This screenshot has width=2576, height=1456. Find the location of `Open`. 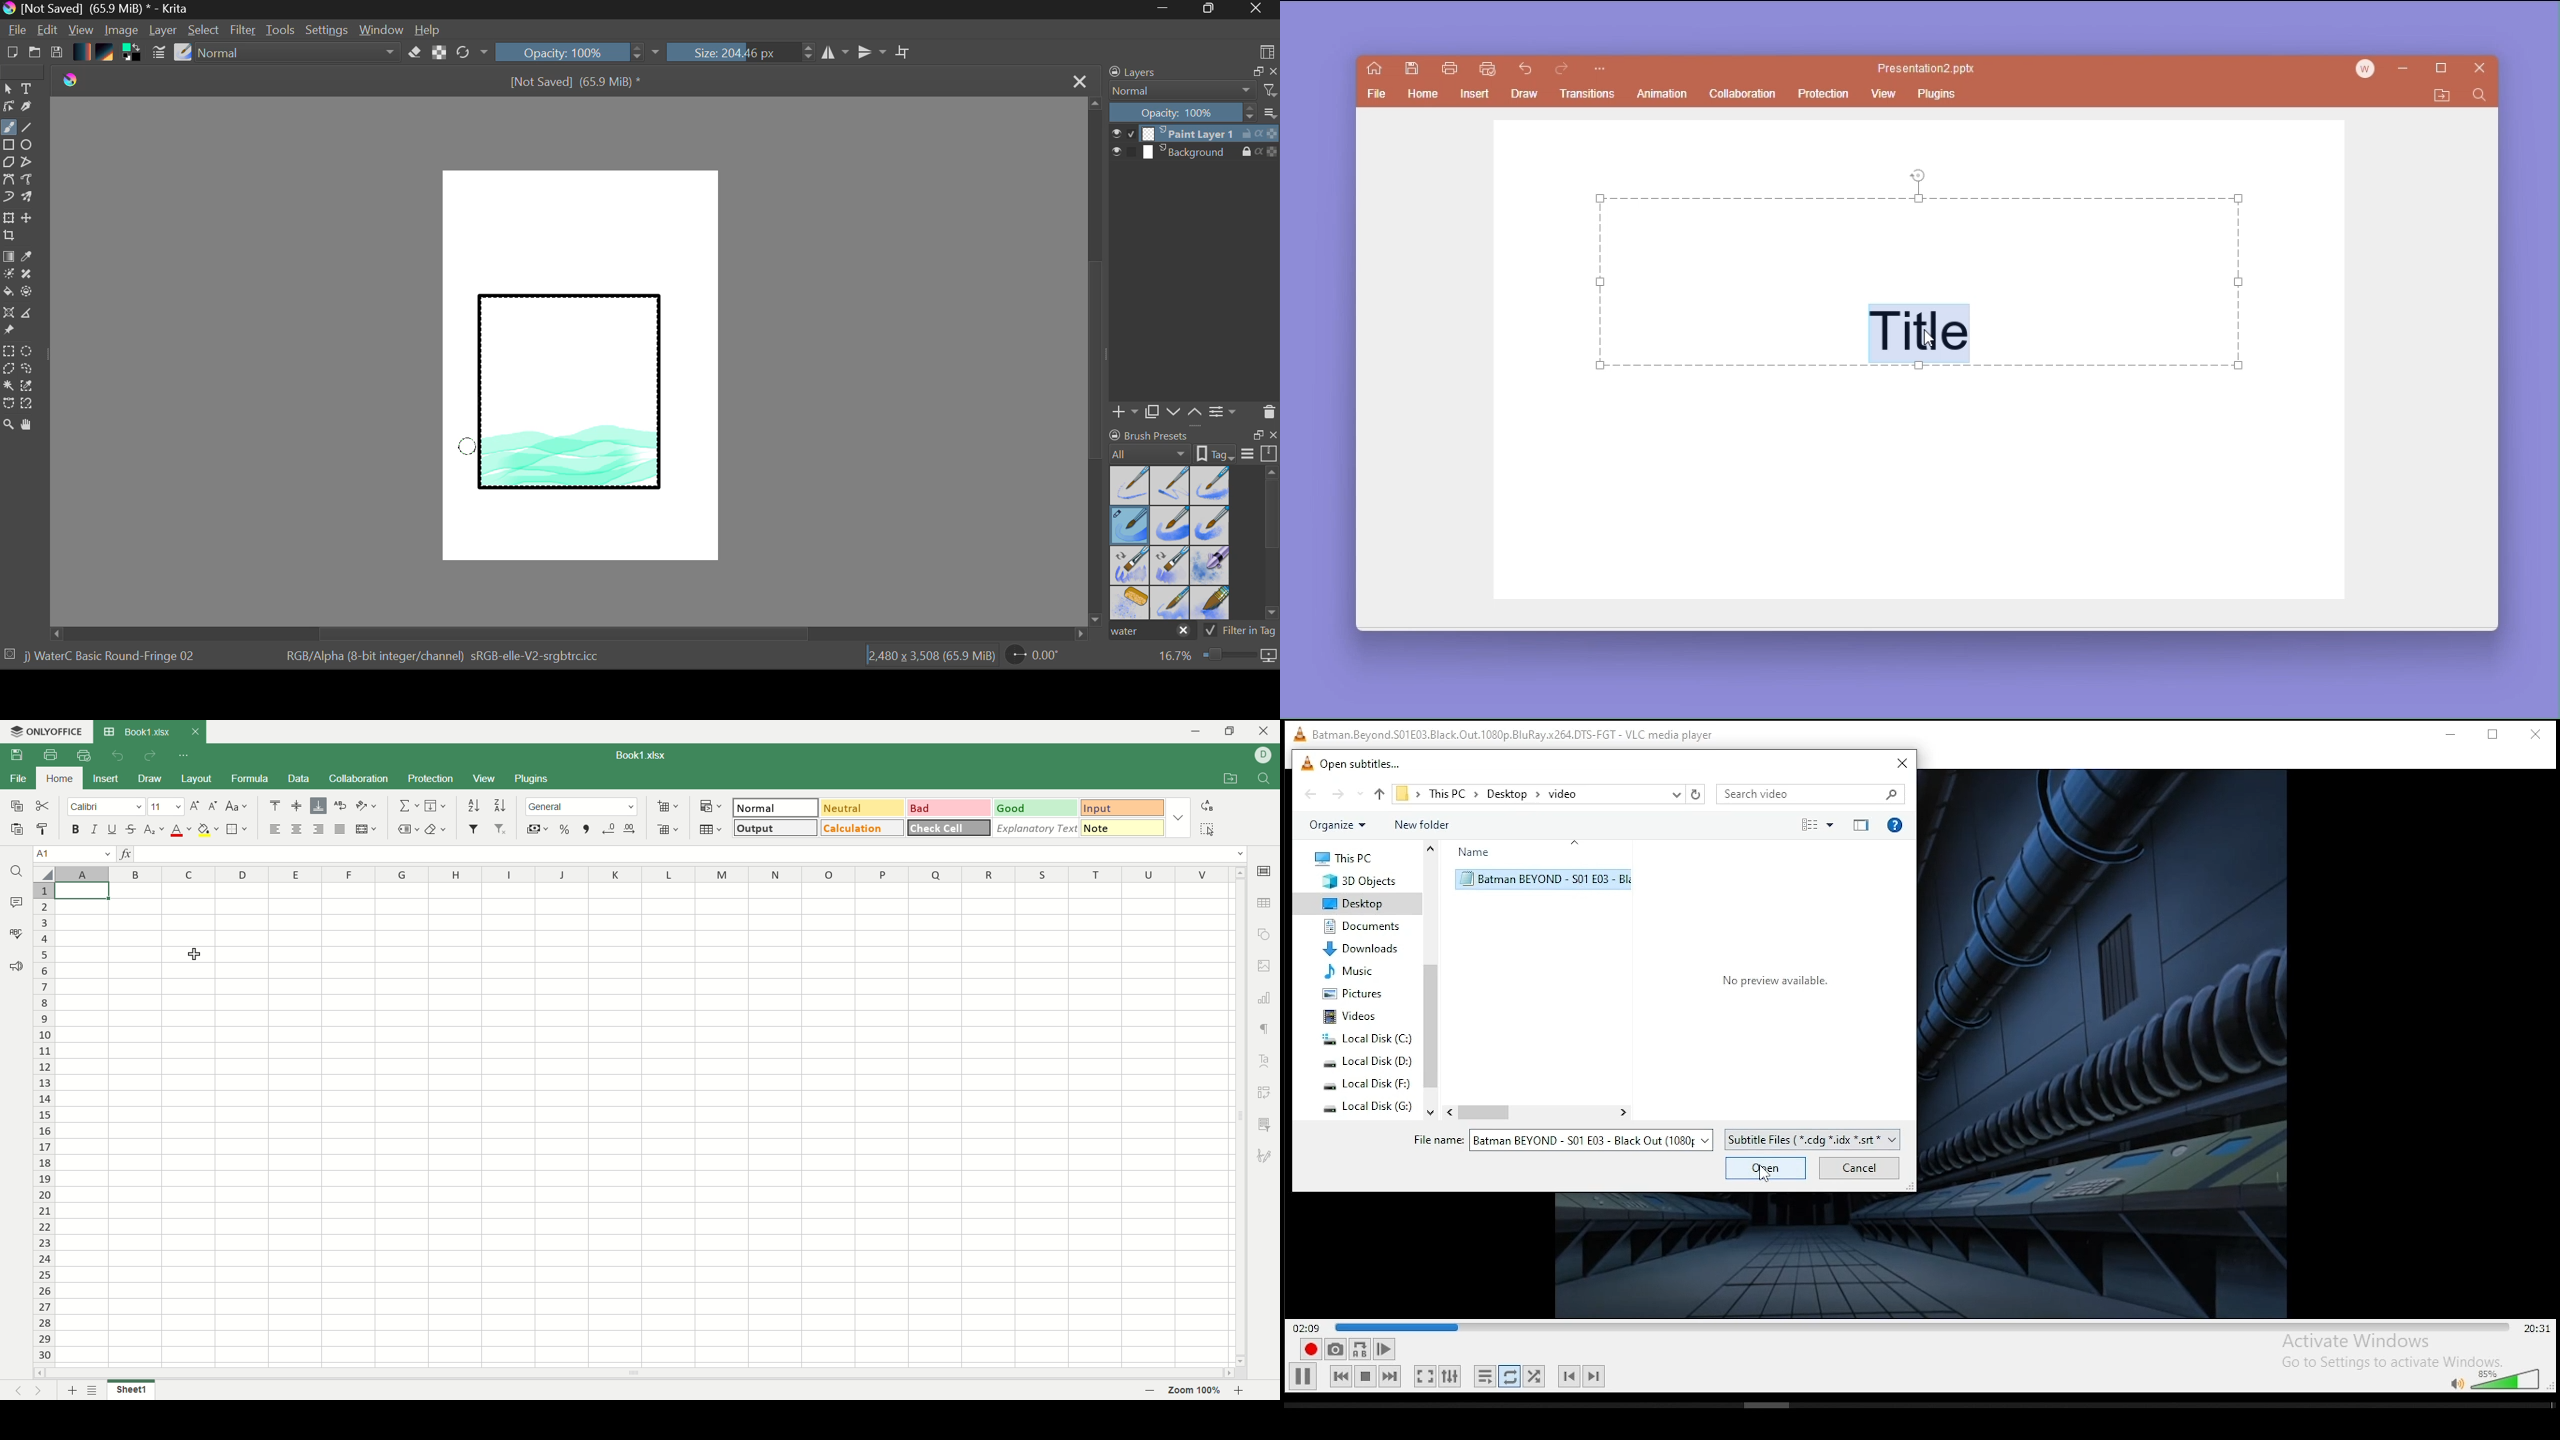

Open is located at coordinates (36, 54).